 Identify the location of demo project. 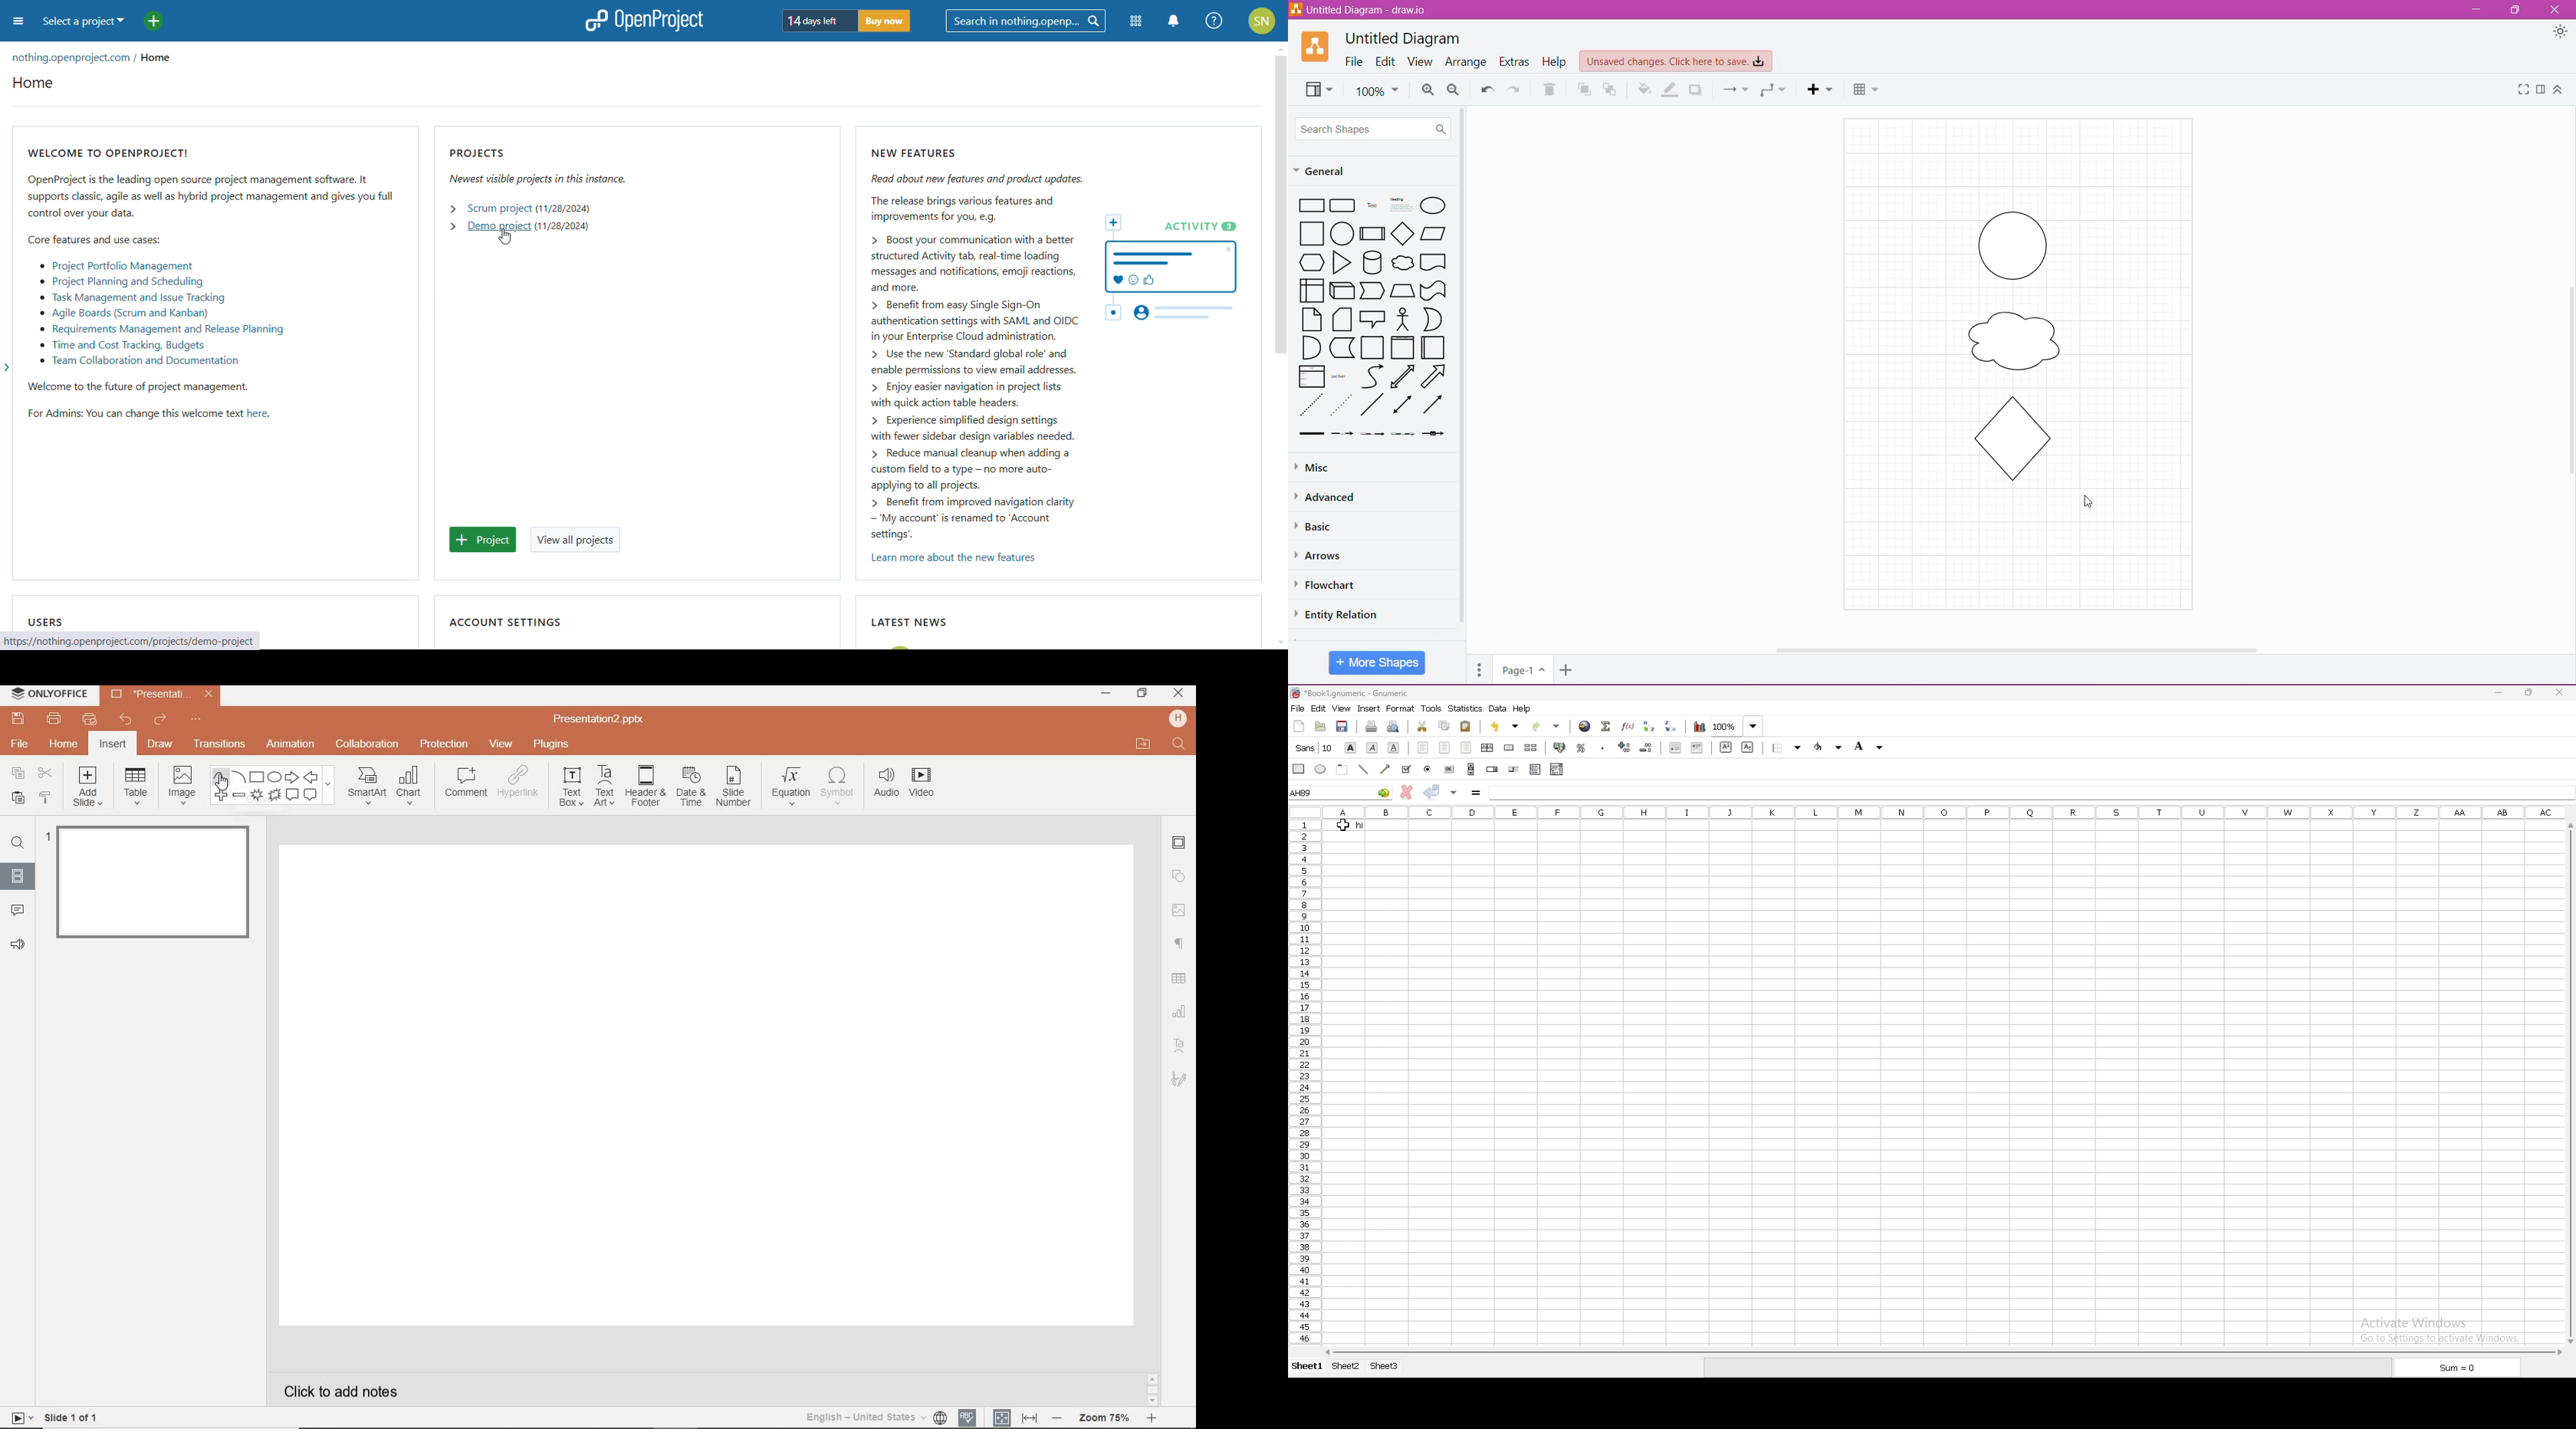
(498, 227).